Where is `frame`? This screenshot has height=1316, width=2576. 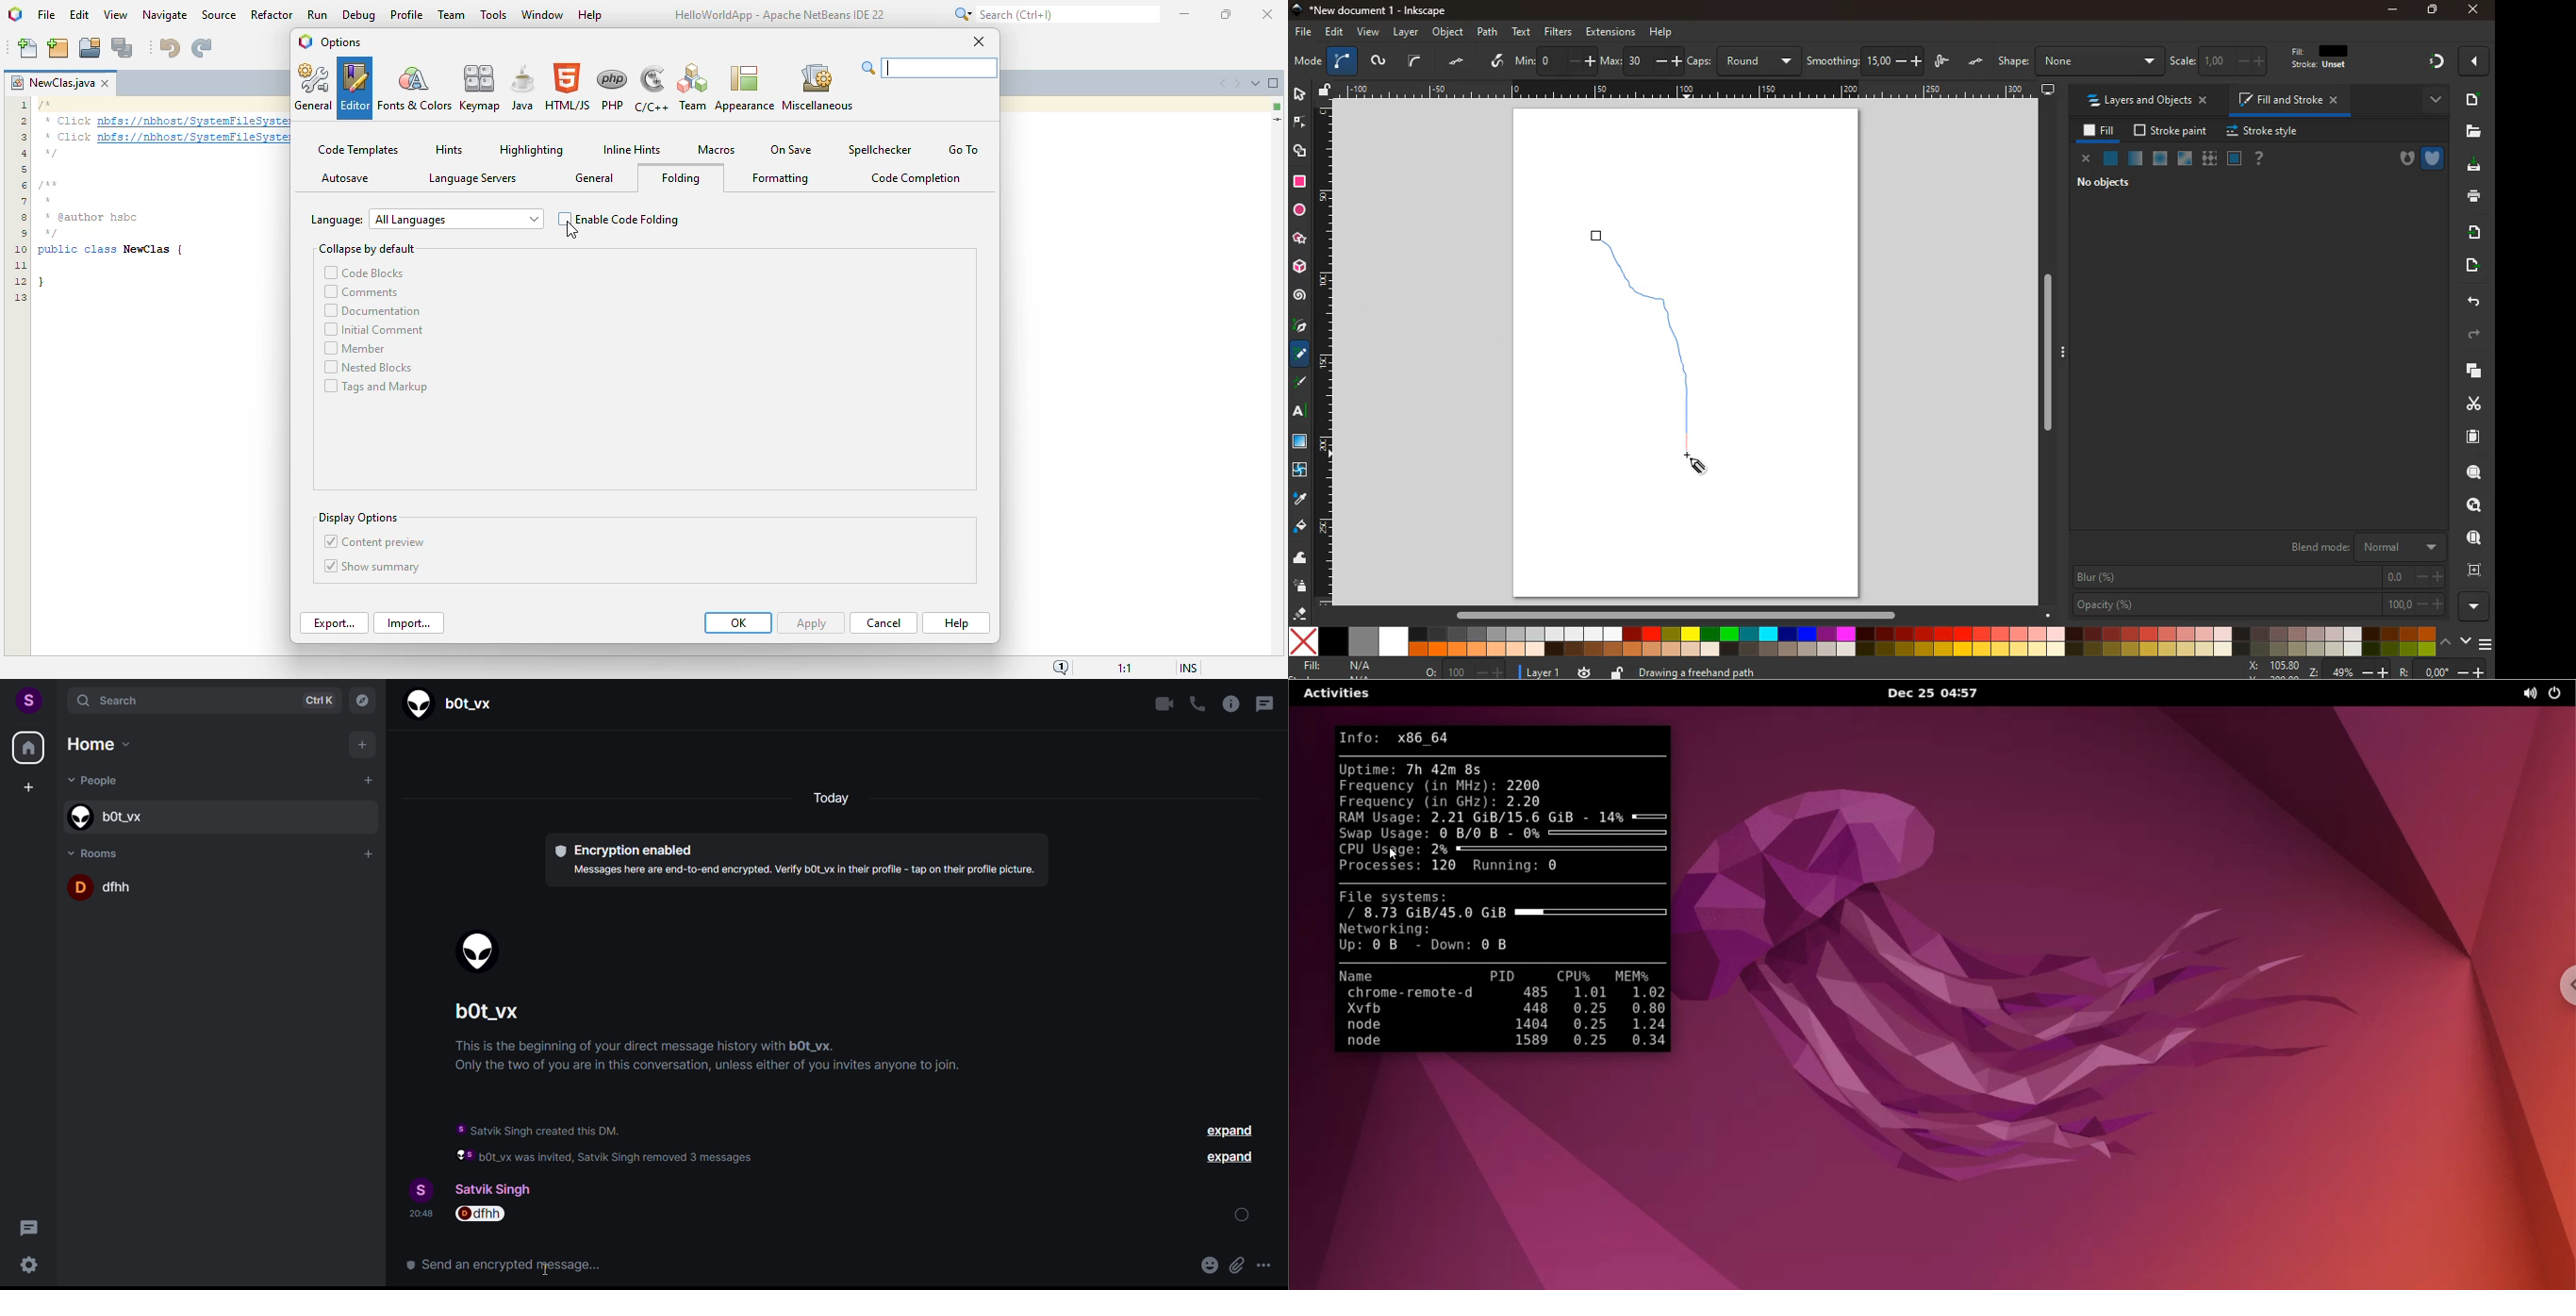 frame is located at coordinates (2473, 568).